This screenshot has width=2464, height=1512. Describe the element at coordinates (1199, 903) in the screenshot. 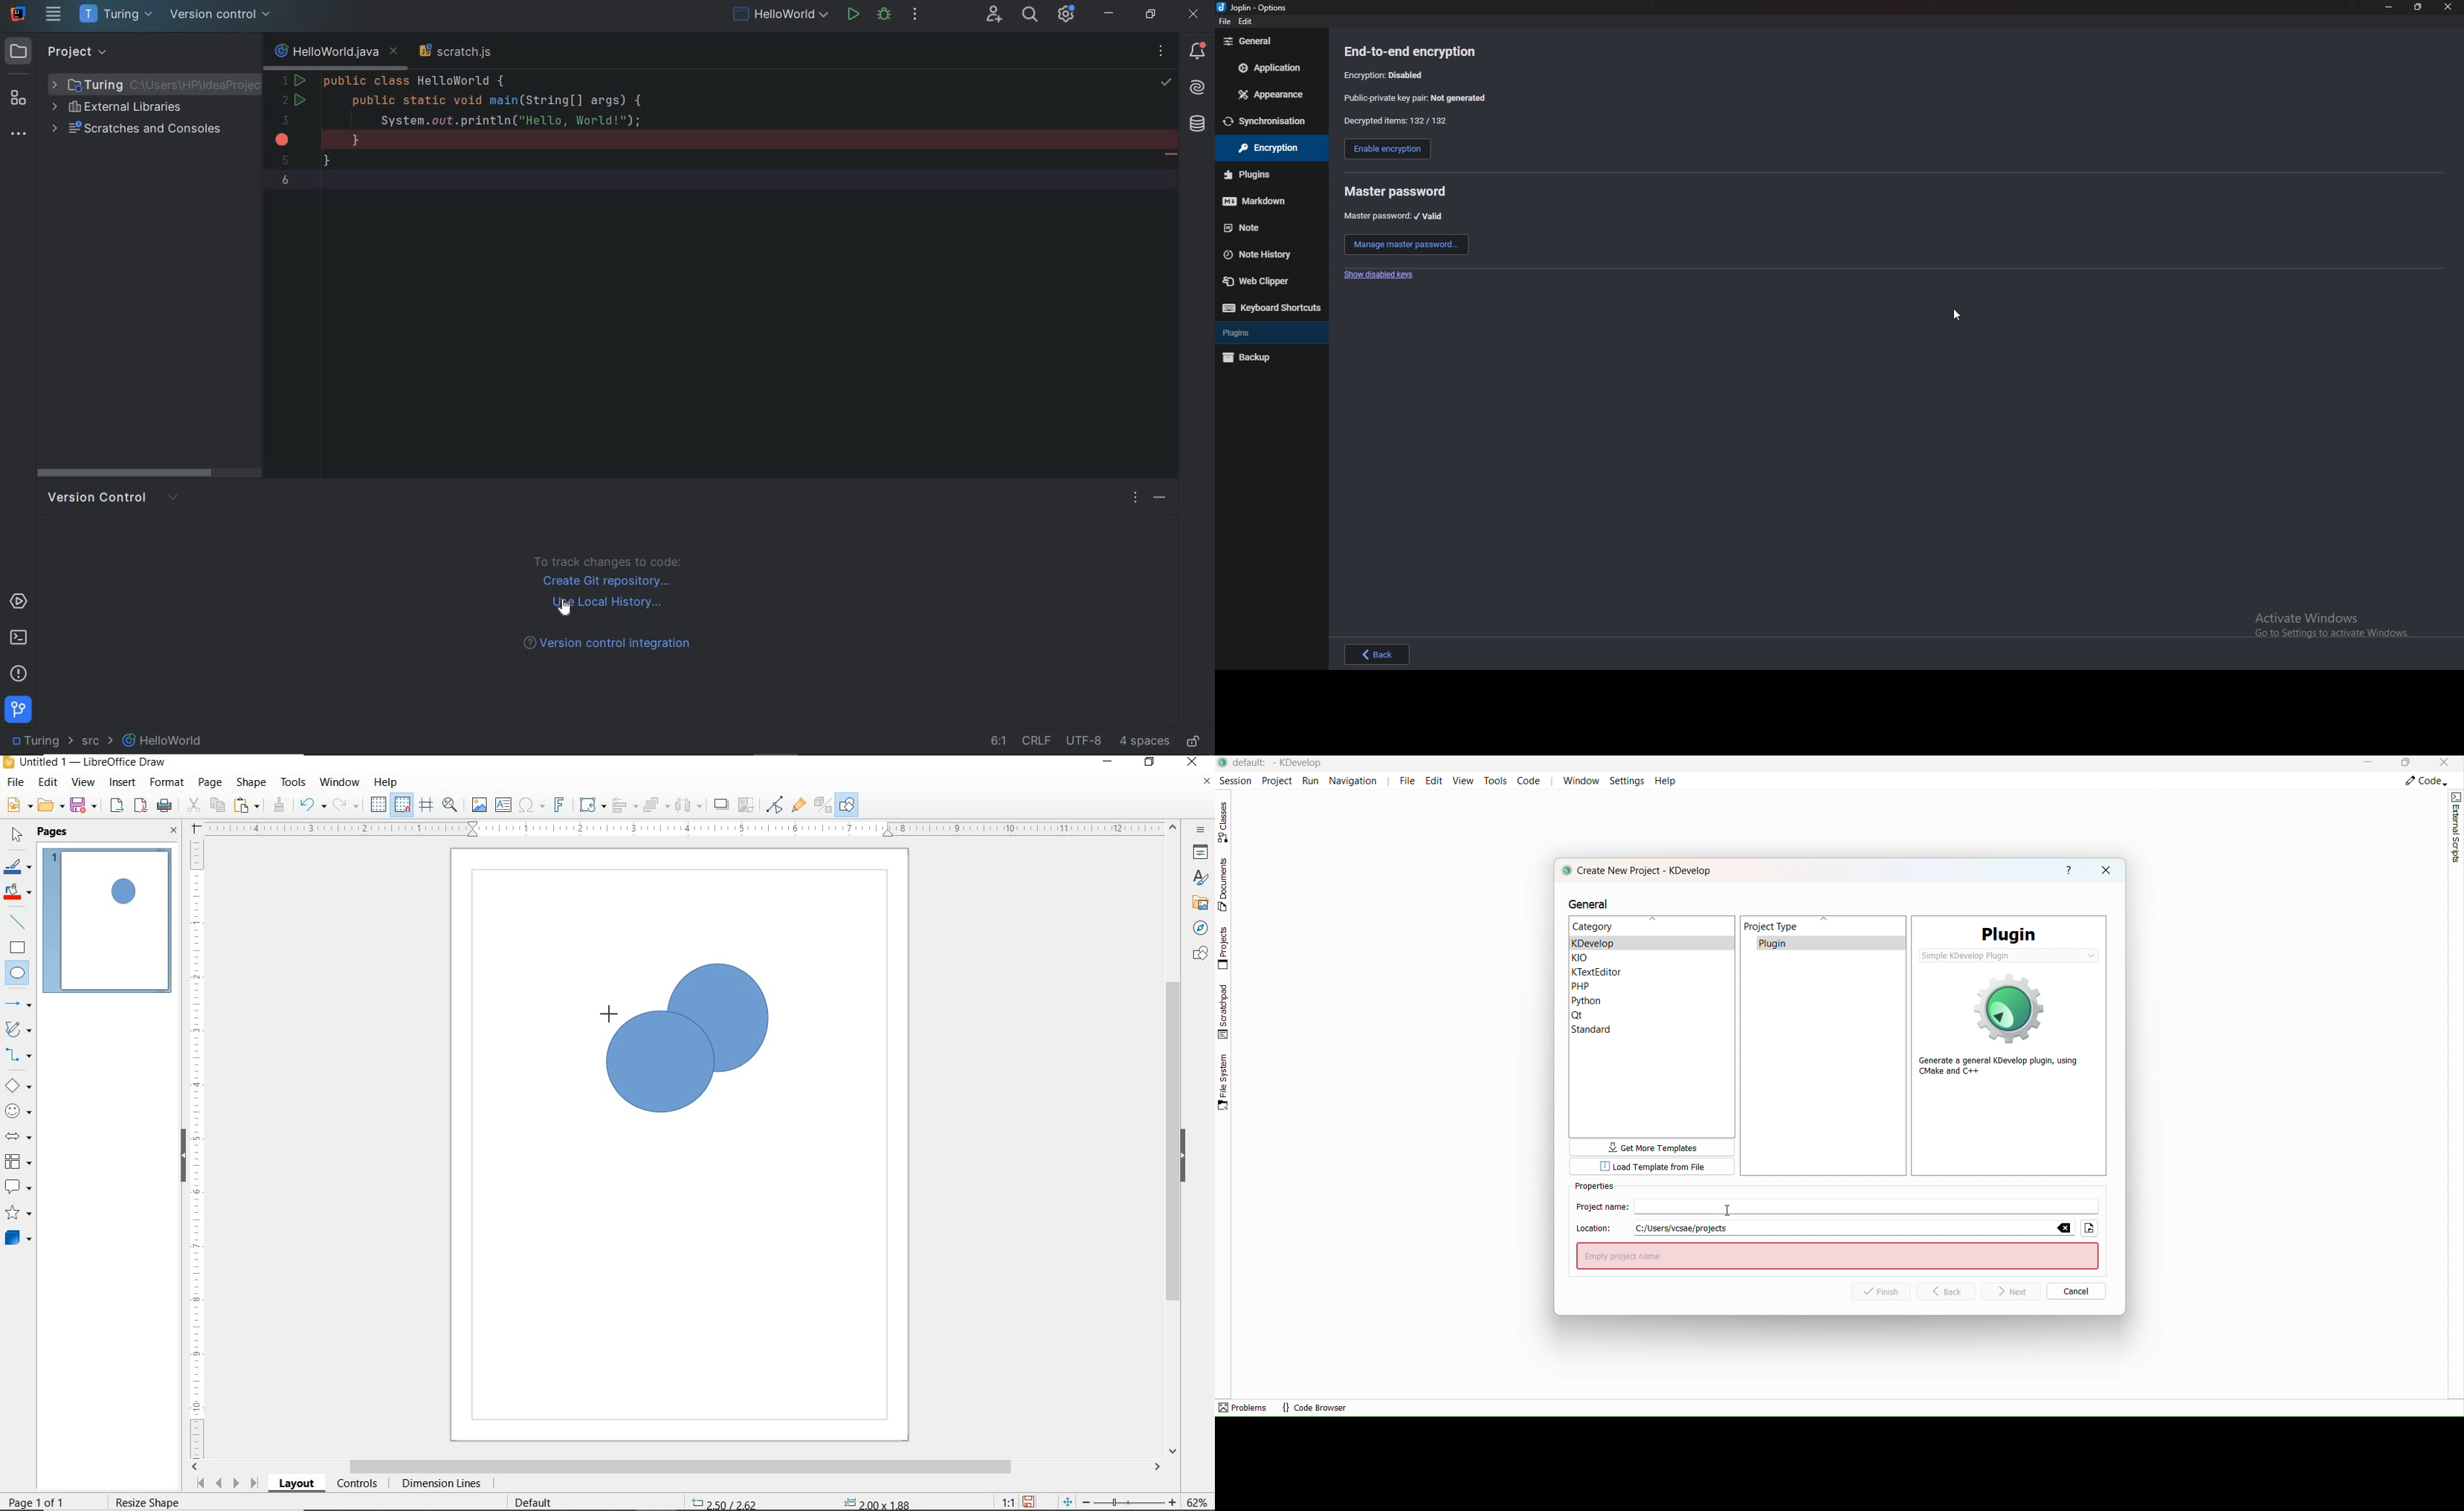

I see `GALLERY` at that location.